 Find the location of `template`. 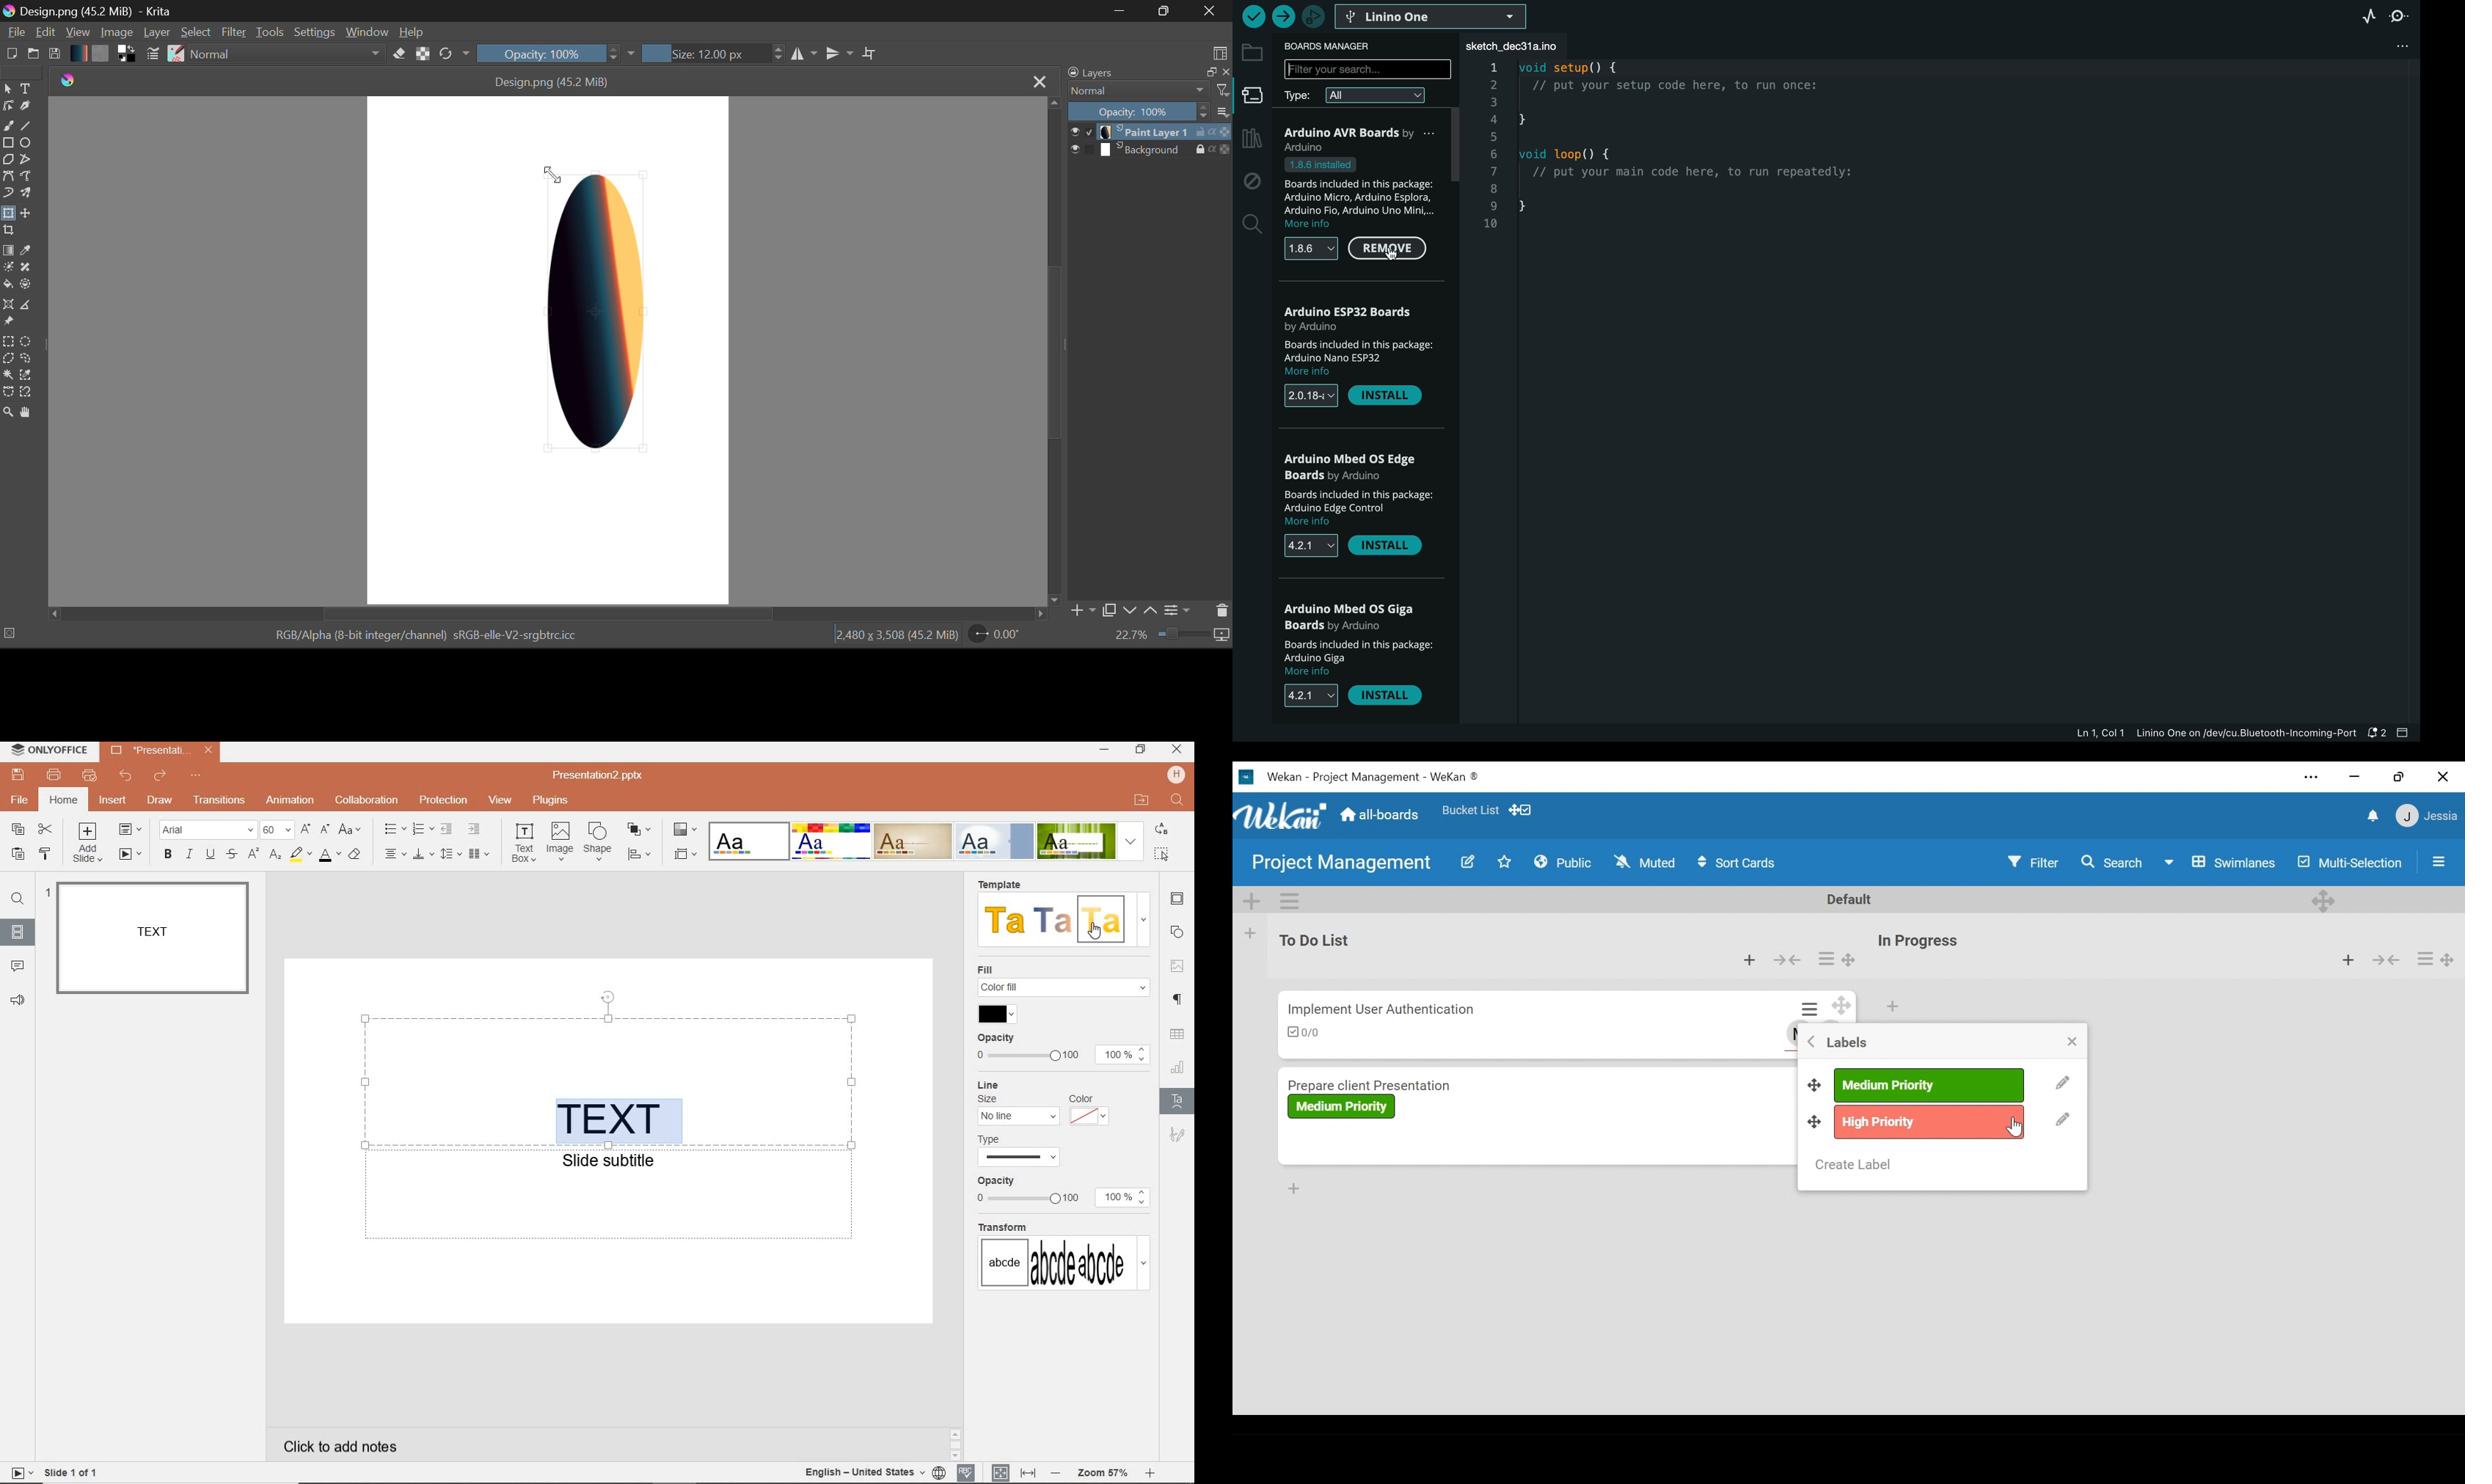

template is located at coordinates (998, 884).